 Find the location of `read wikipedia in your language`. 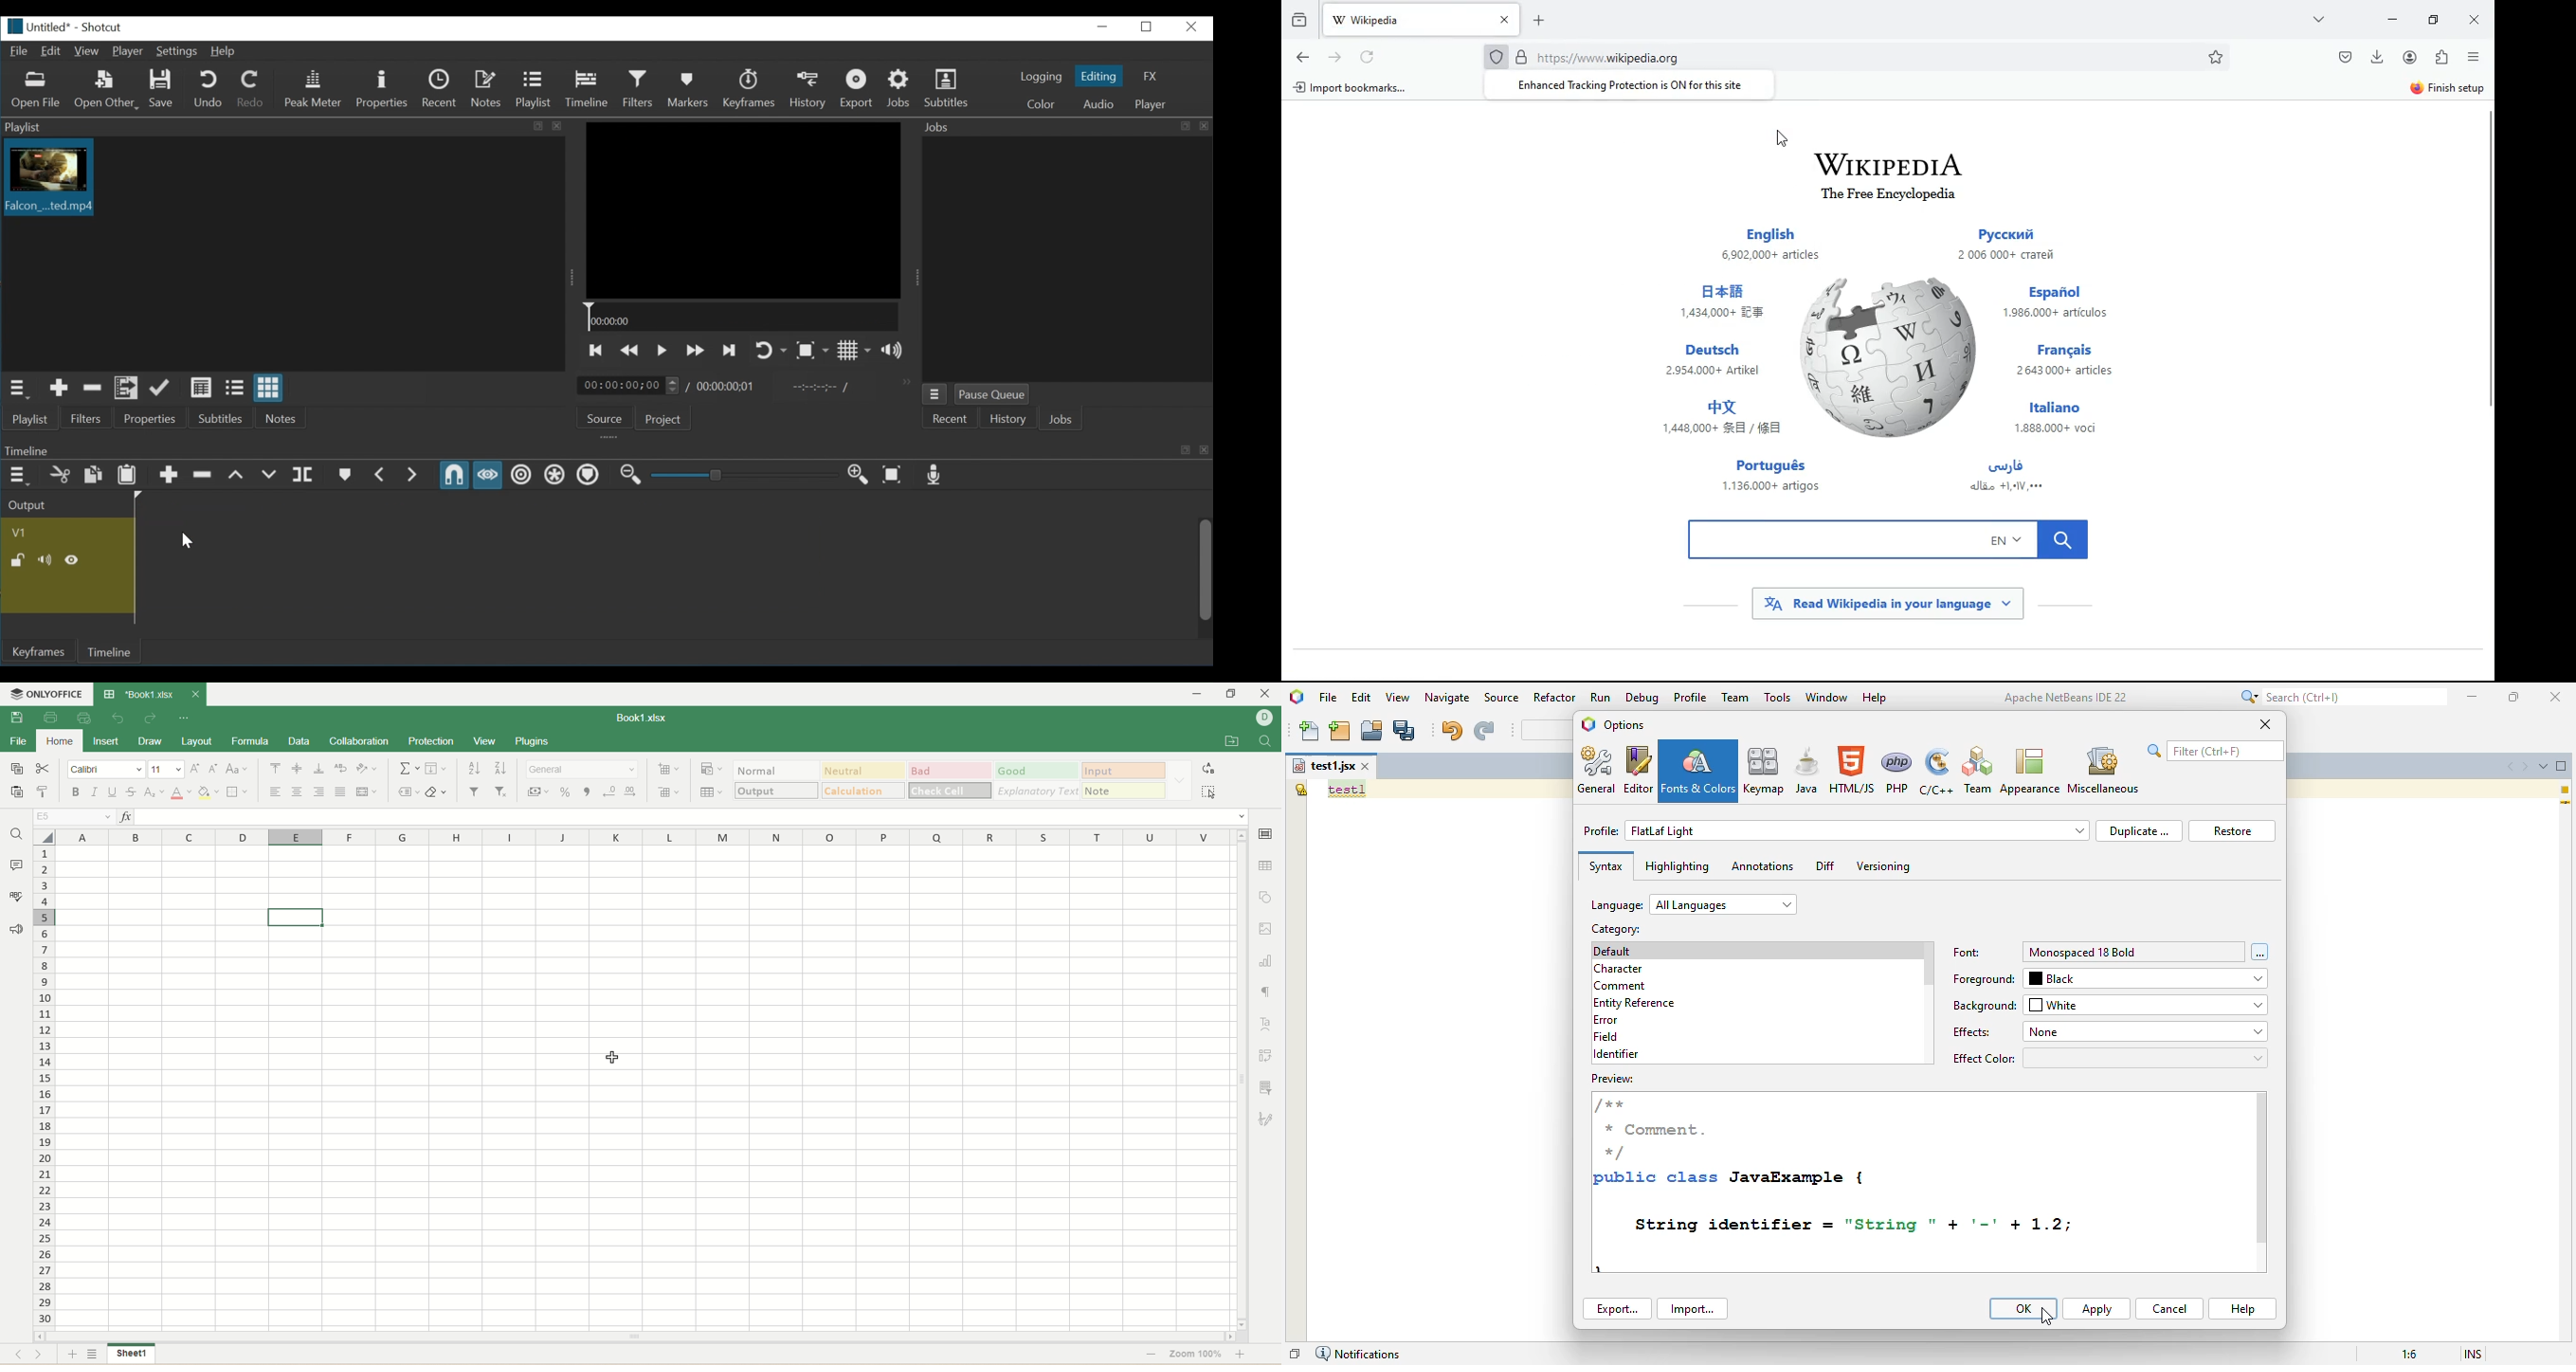

read wikipedia in your language is located at coordinates (1886, 603).